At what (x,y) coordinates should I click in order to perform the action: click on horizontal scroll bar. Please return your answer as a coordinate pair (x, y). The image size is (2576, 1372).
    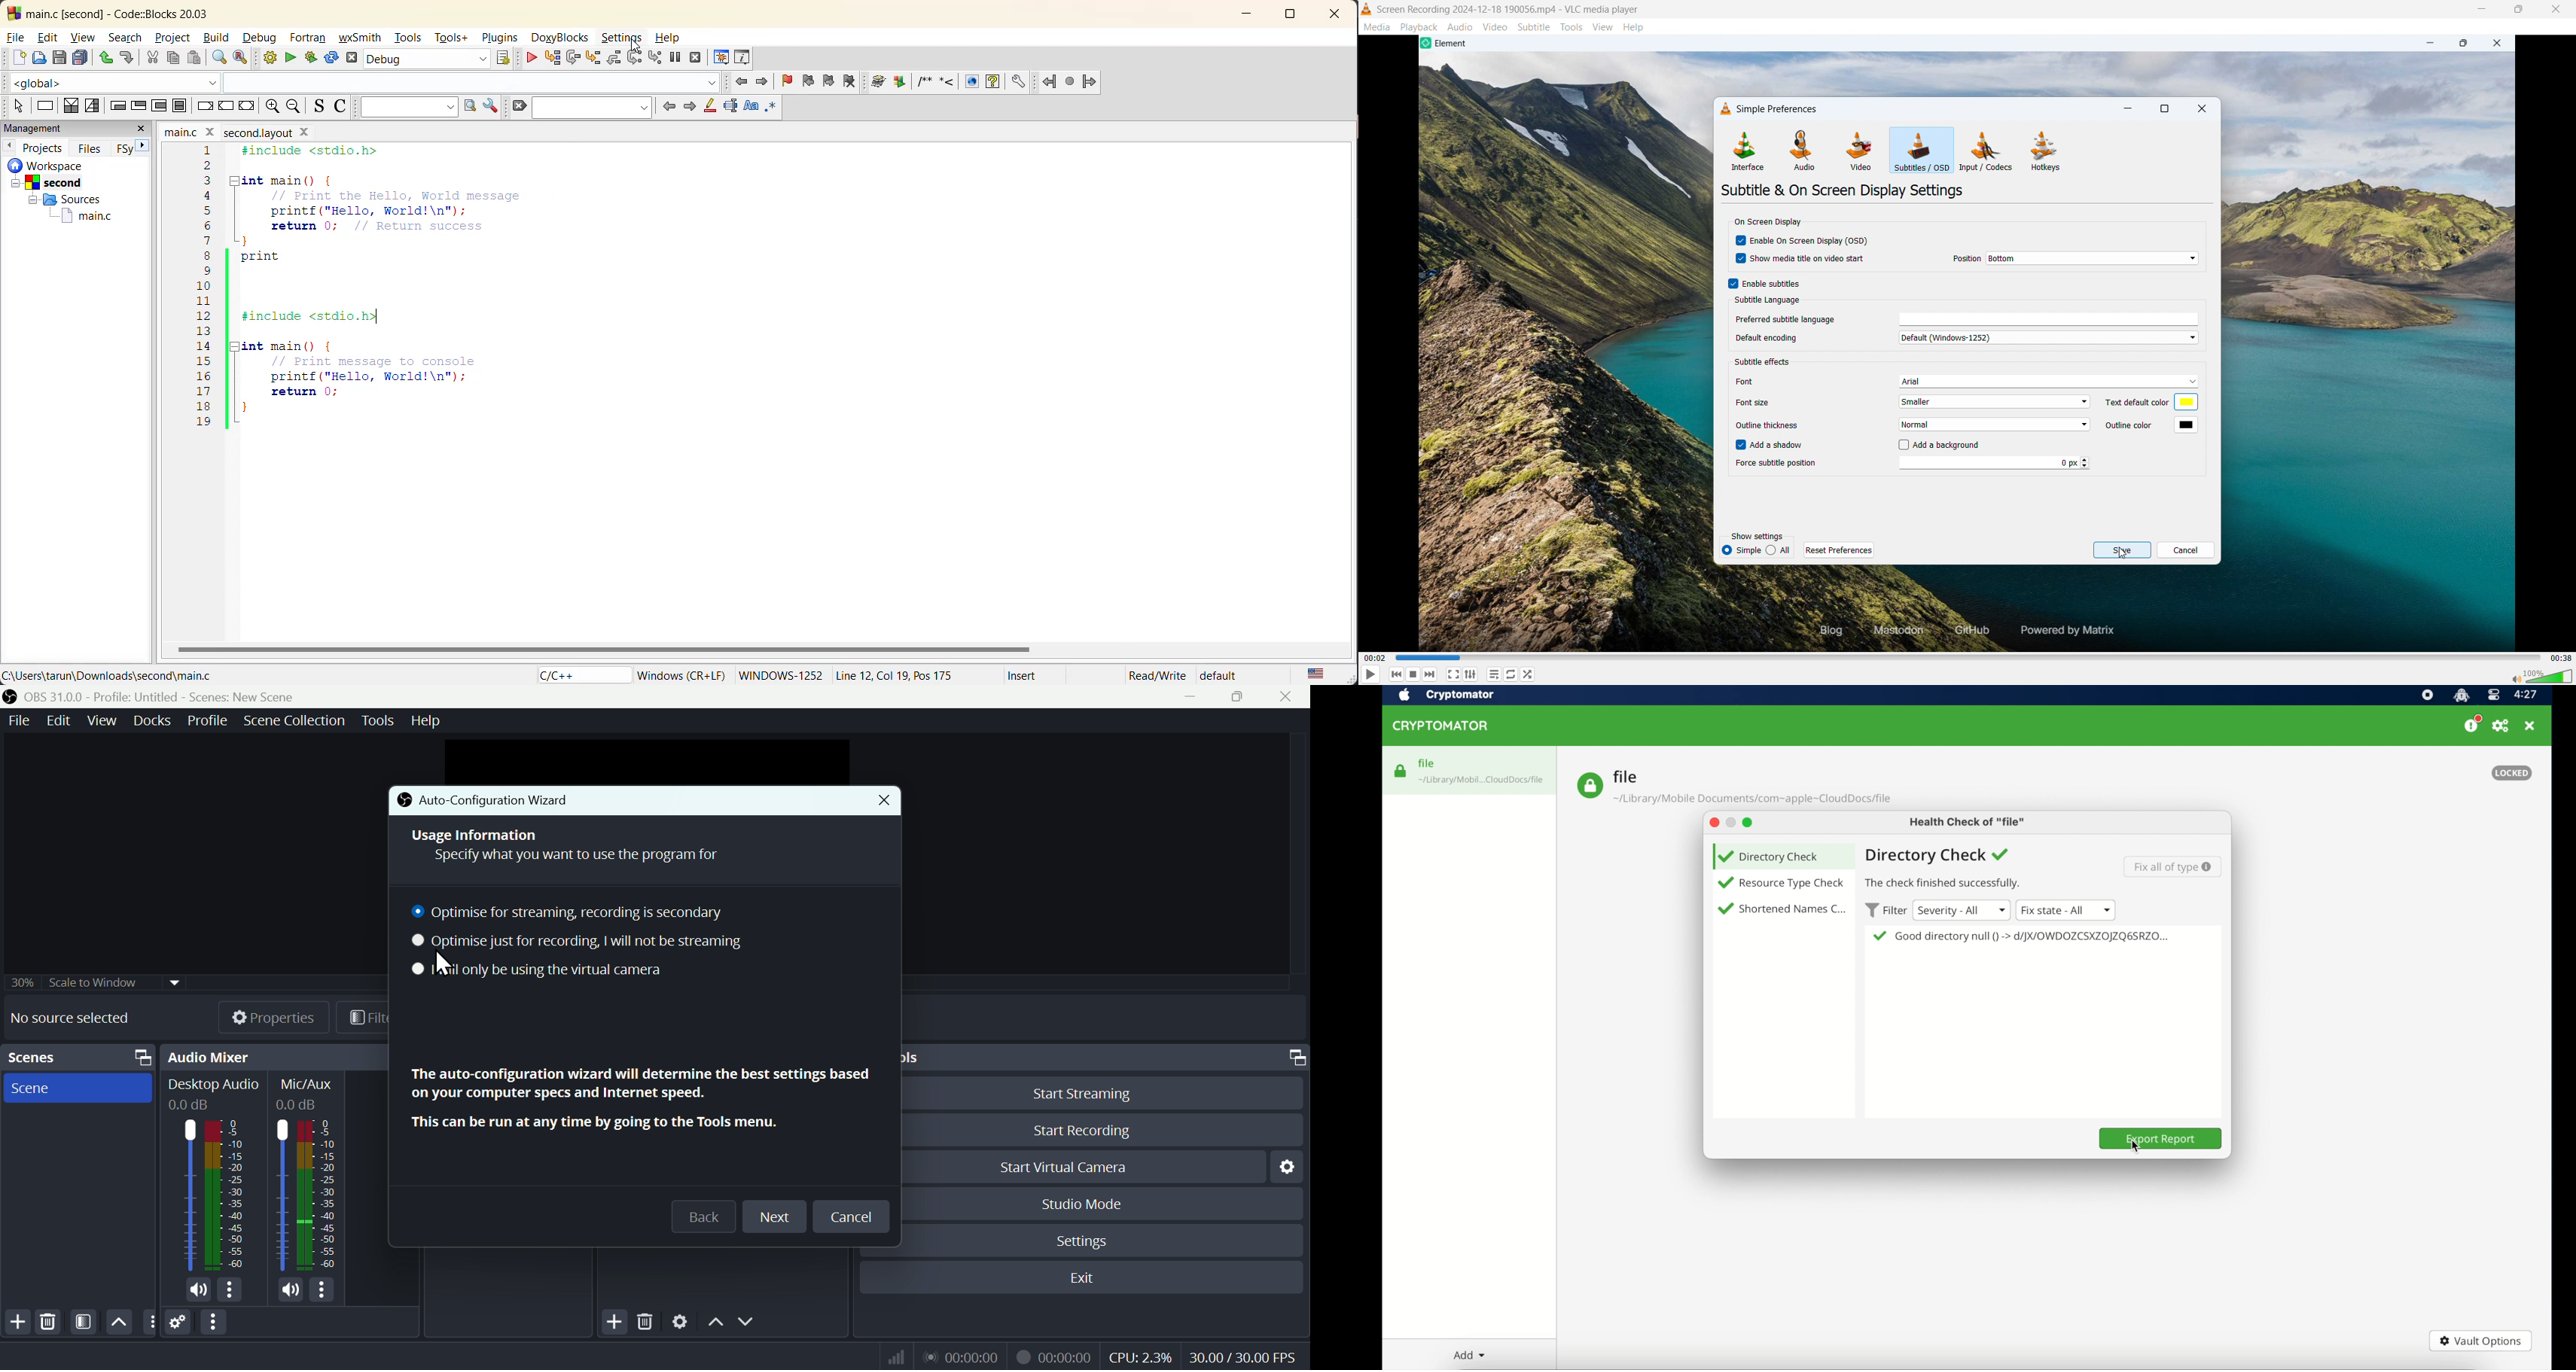
    Looking at the image, I should click on (603, 648).